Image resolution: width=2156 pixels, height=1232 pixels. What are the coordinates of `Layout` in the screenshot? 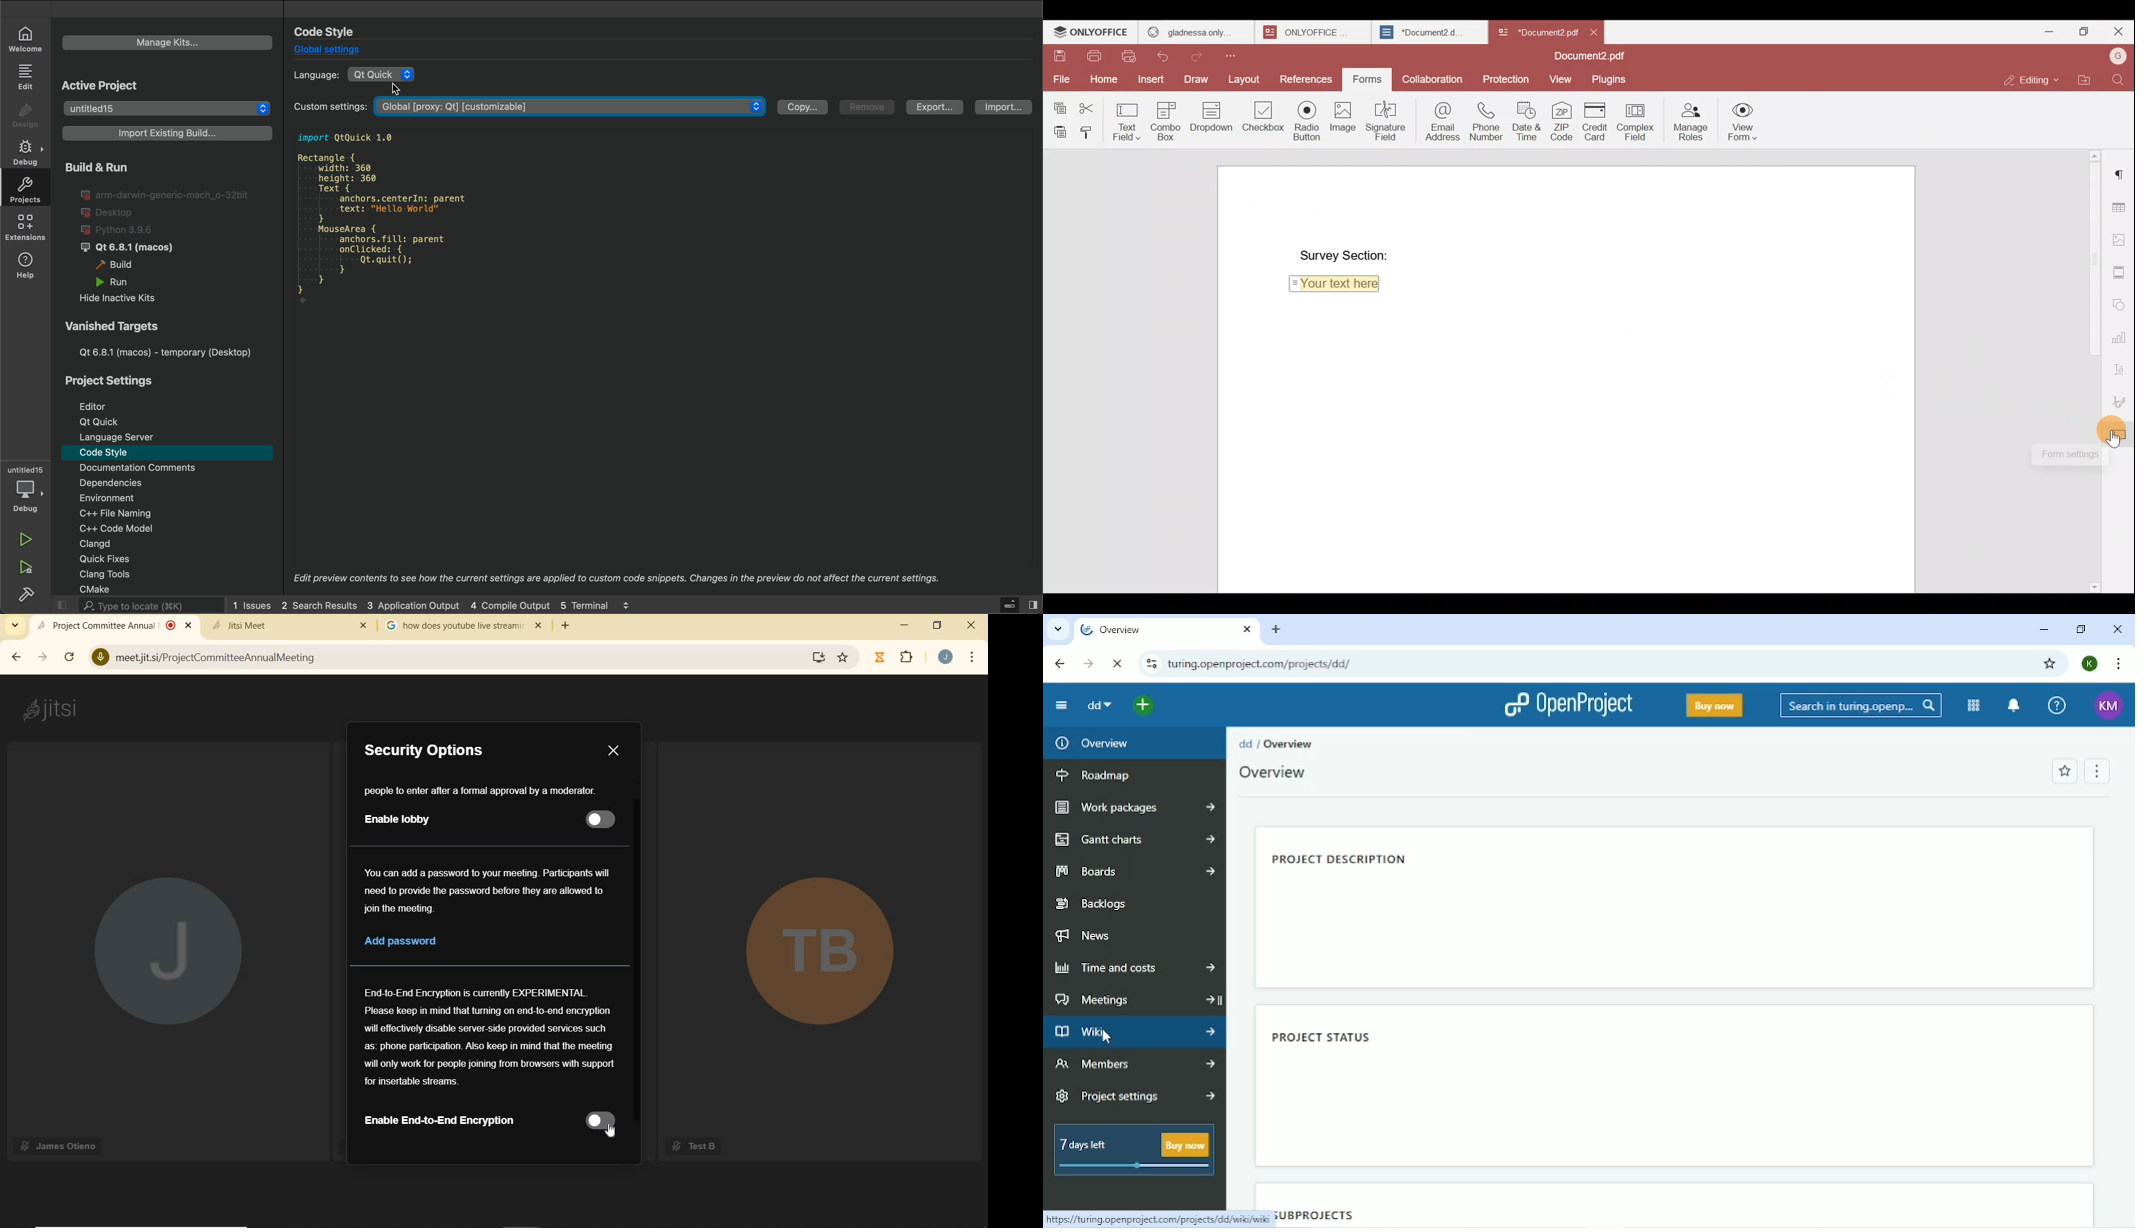 It's located at (1245, 77).